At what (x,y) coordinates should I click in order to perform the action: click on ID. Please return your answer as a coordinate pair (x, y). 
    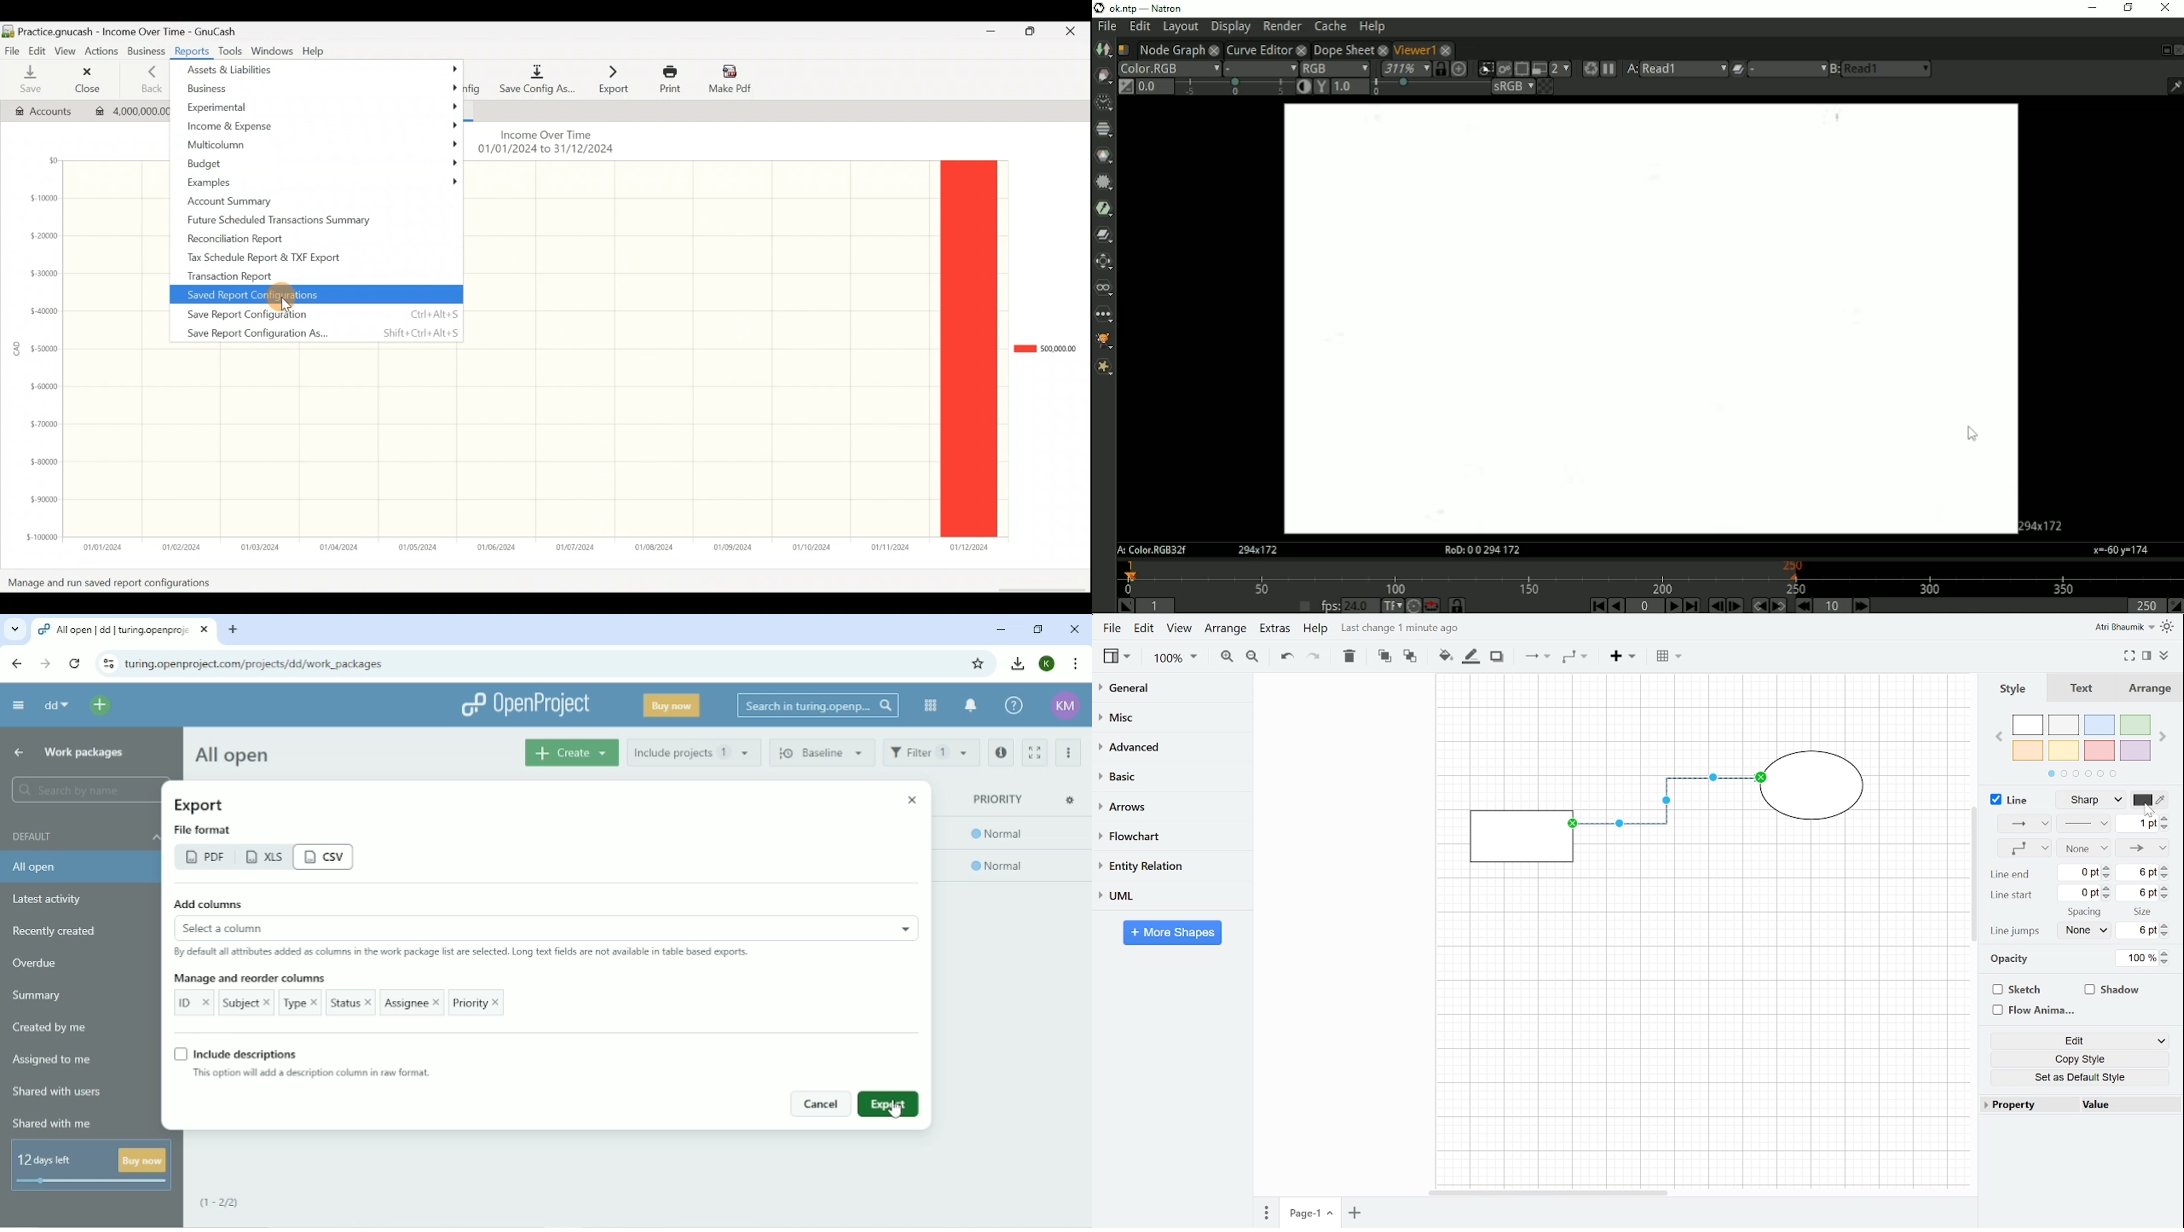
    Looking at the image, I should click on (193, 1003).